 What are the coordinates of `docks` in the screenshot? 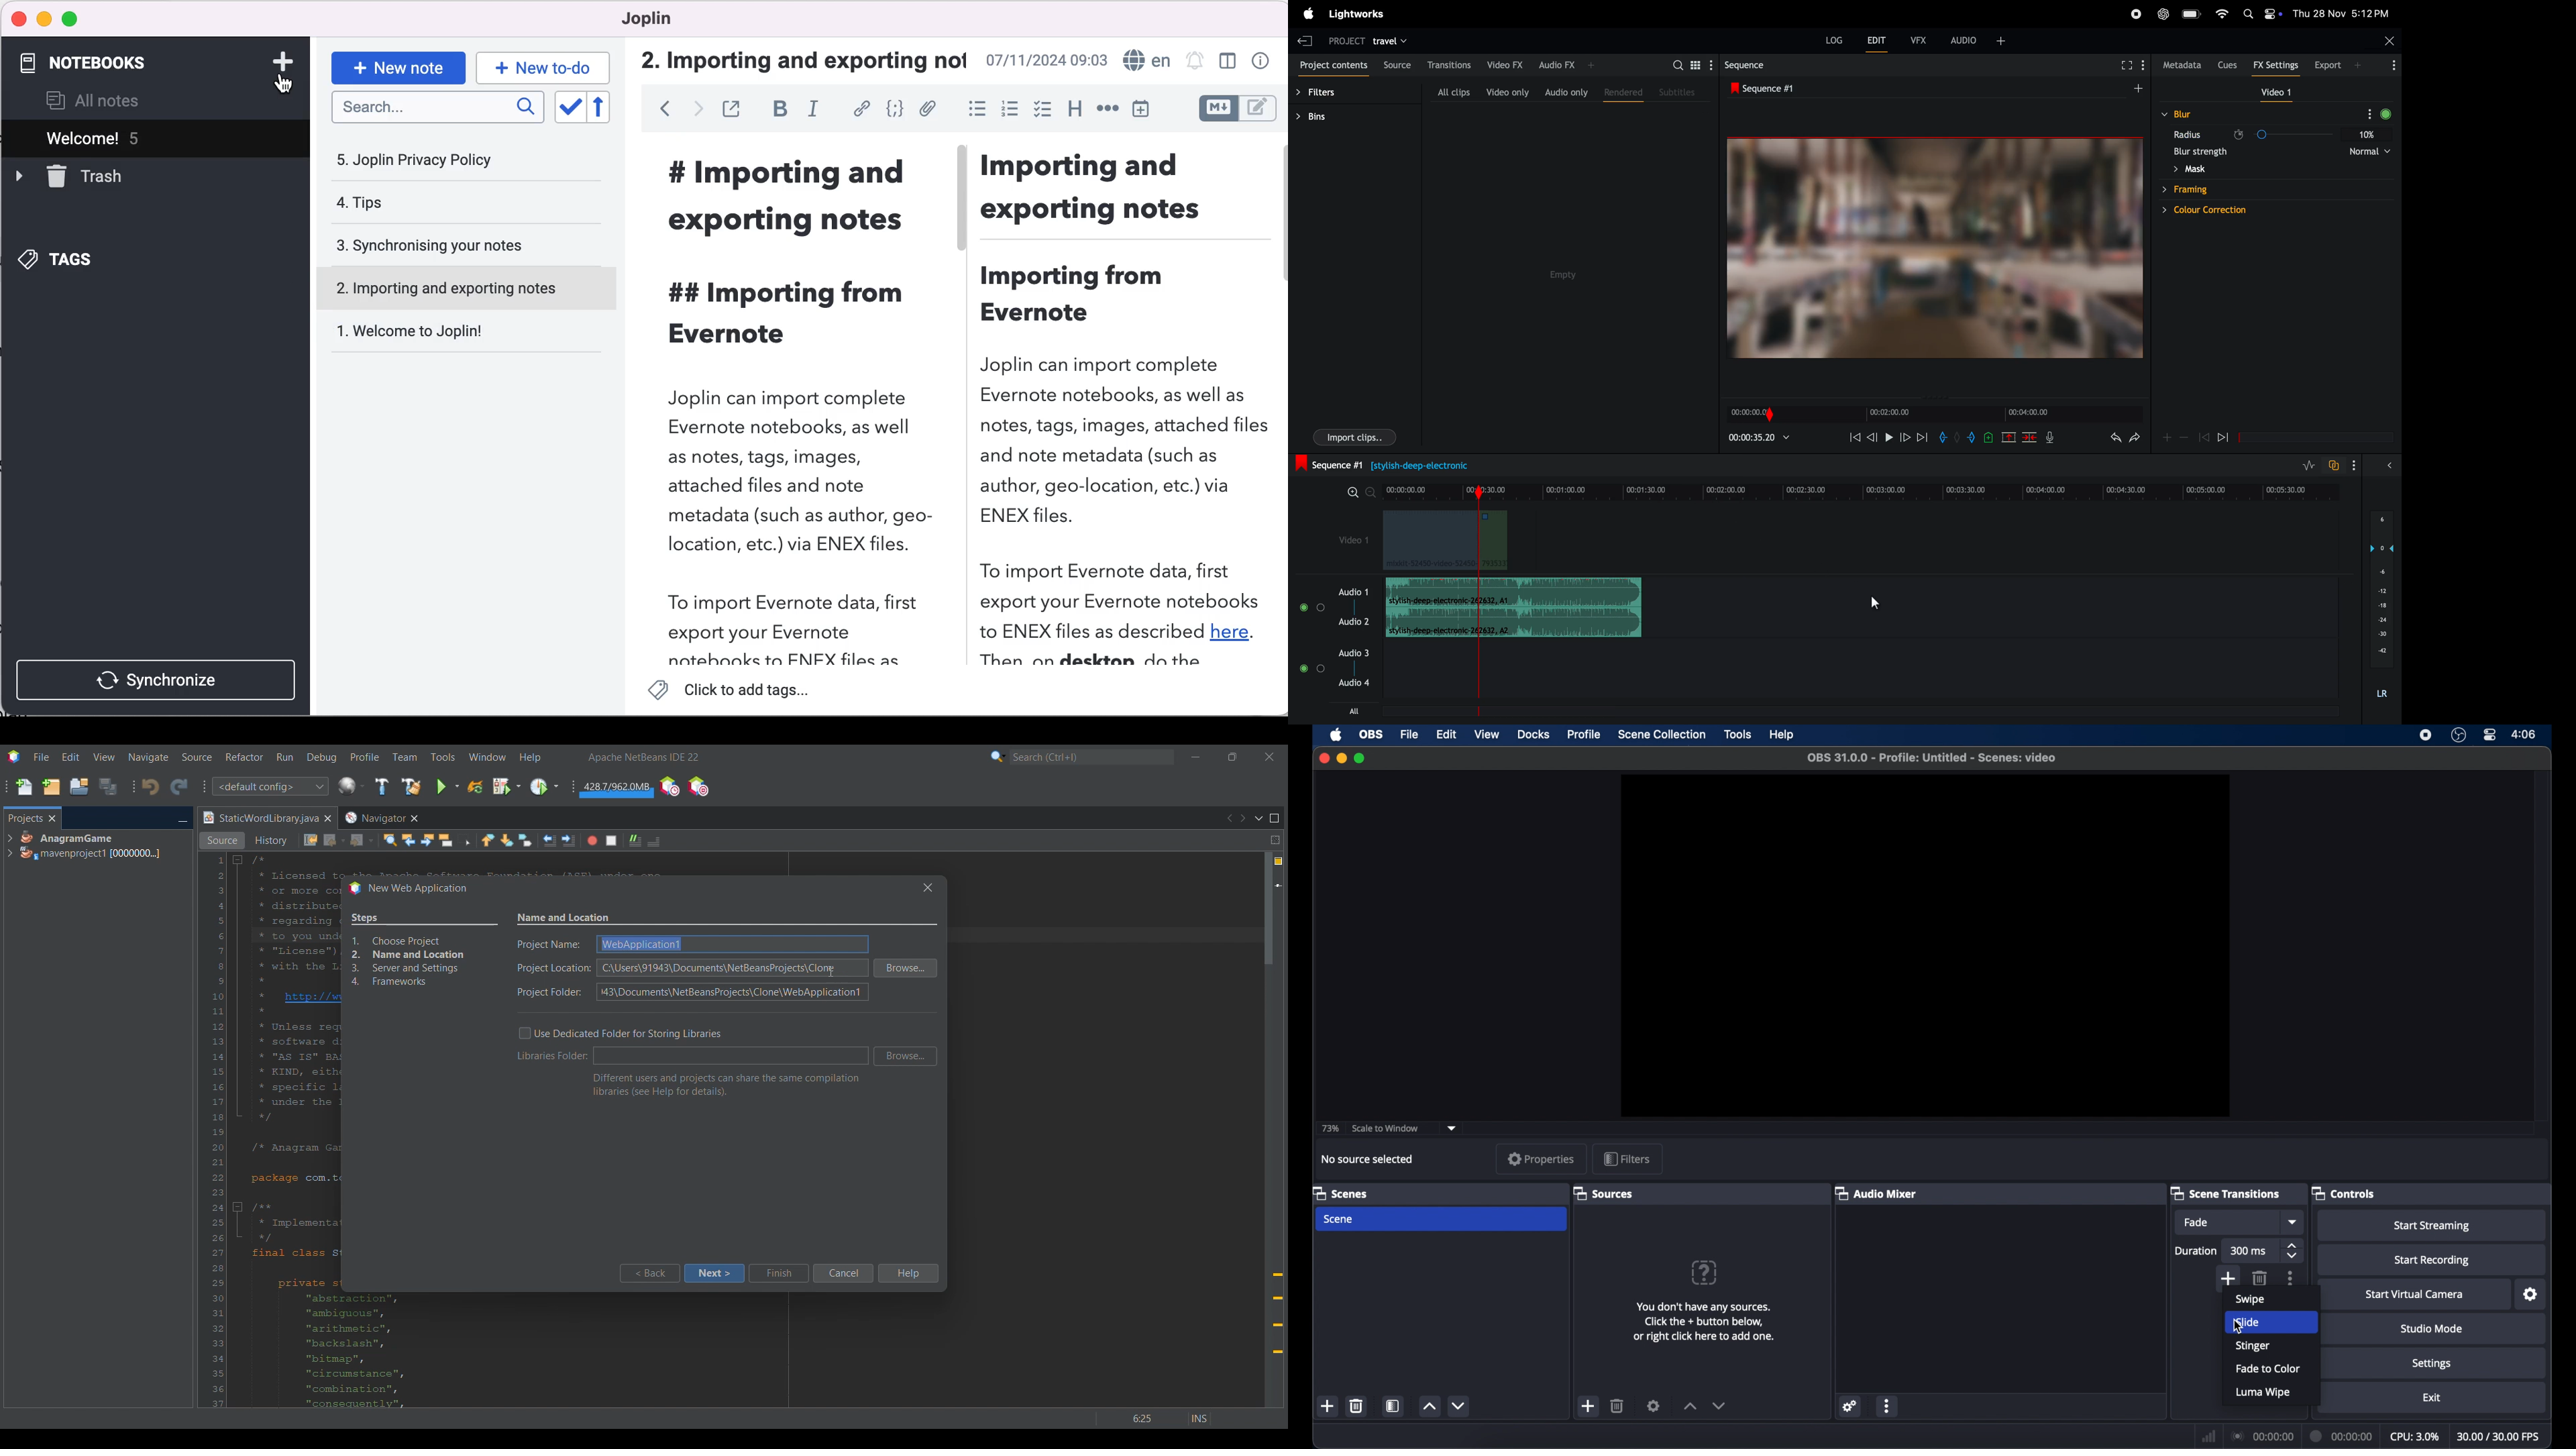 It's located at (1534, 735).